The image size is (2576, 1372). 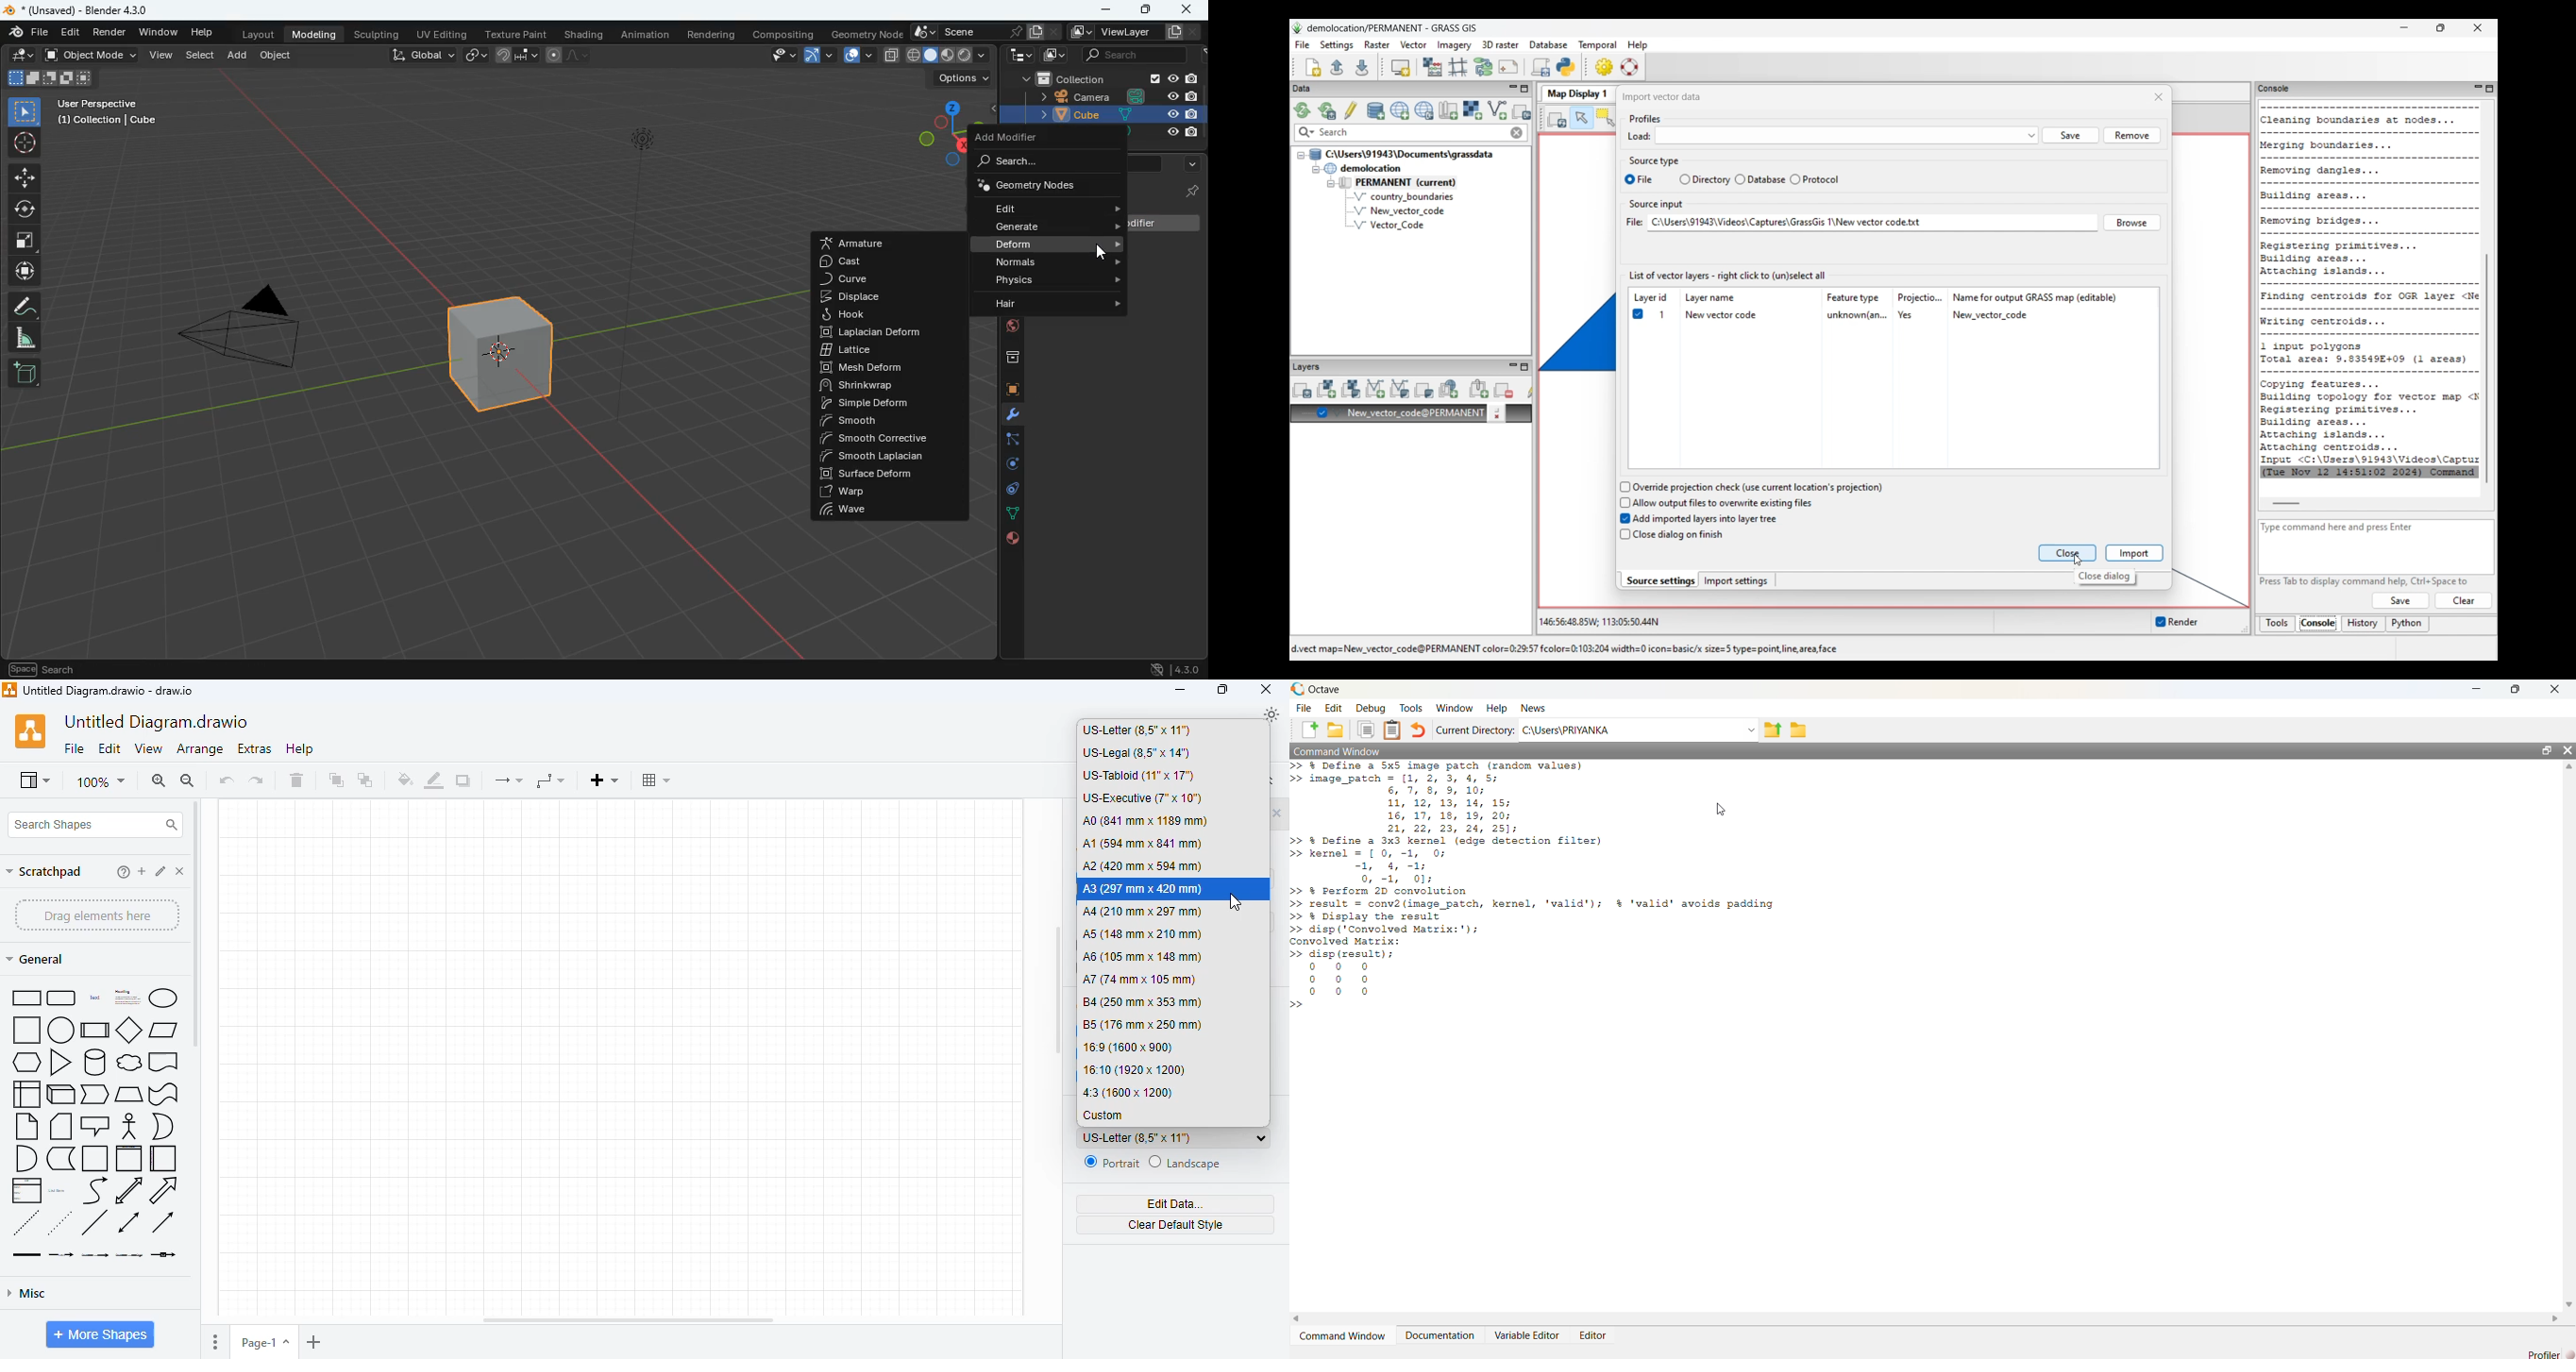 I want to click on text, so click(x=94, y=998).